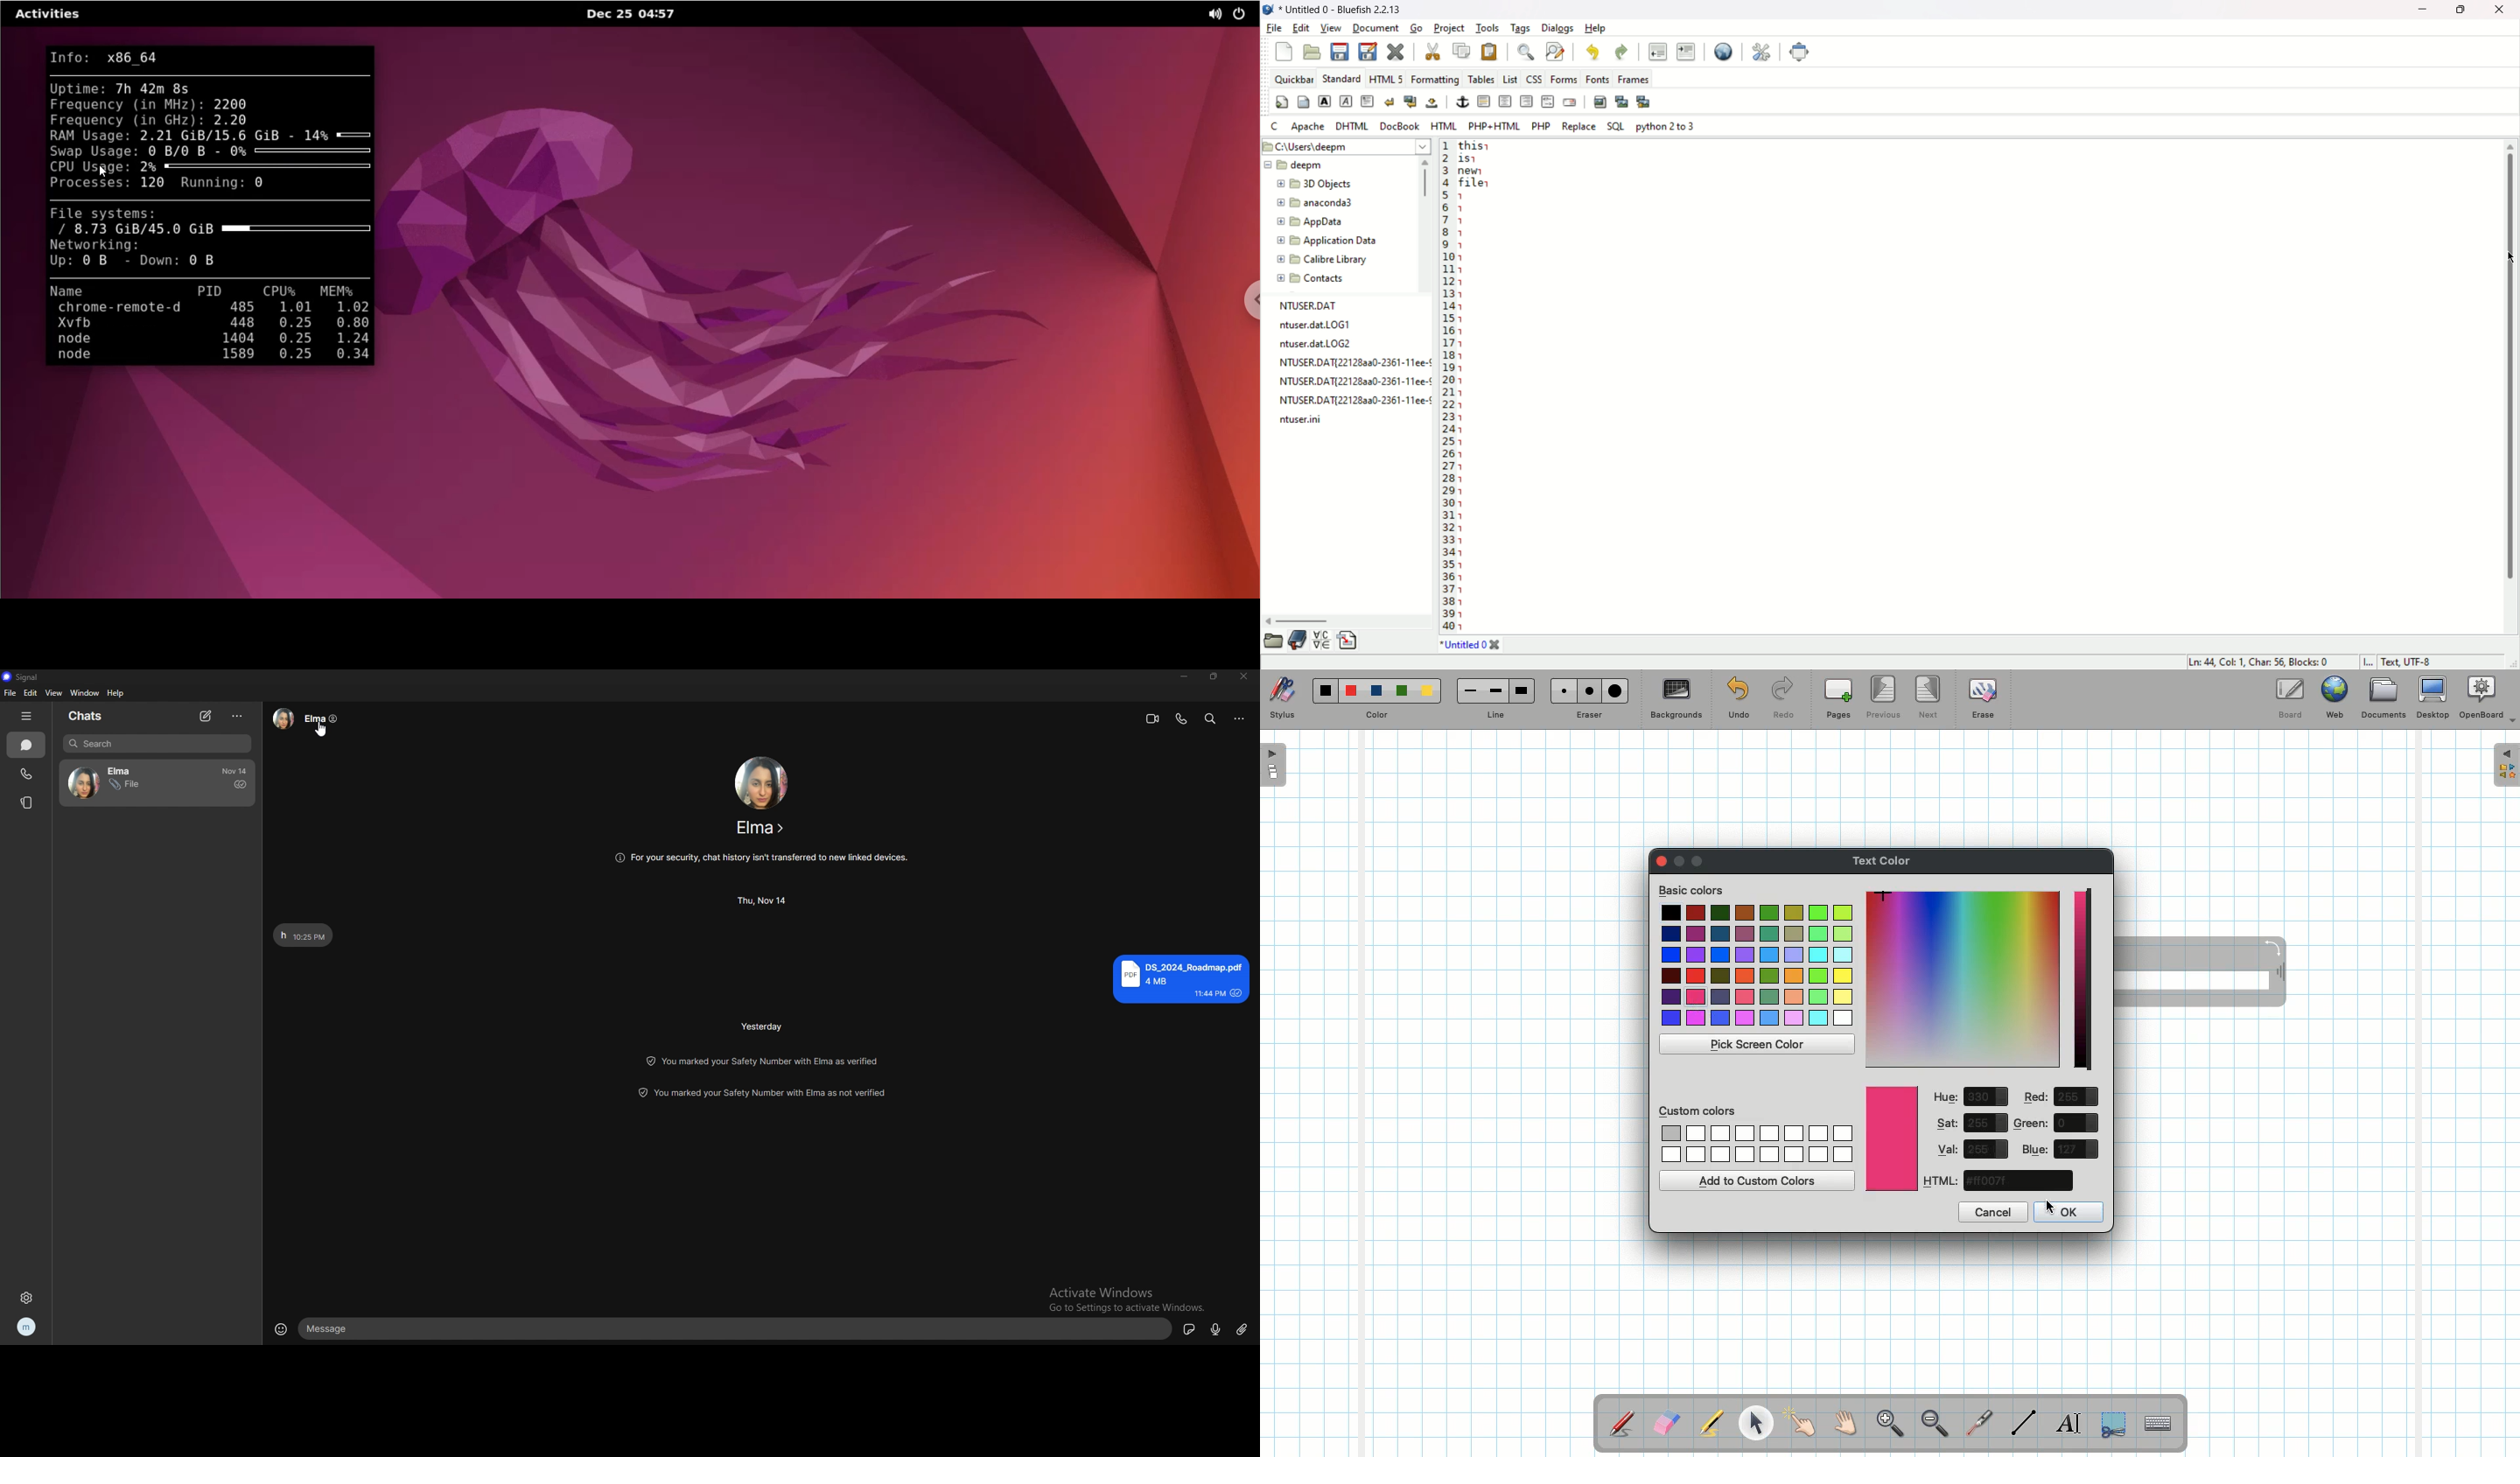 The width and height of the screenshot is (2520, 1484). Describe the element at coordinates (157, 743) in the screenshot. I see `search messages` at that location.